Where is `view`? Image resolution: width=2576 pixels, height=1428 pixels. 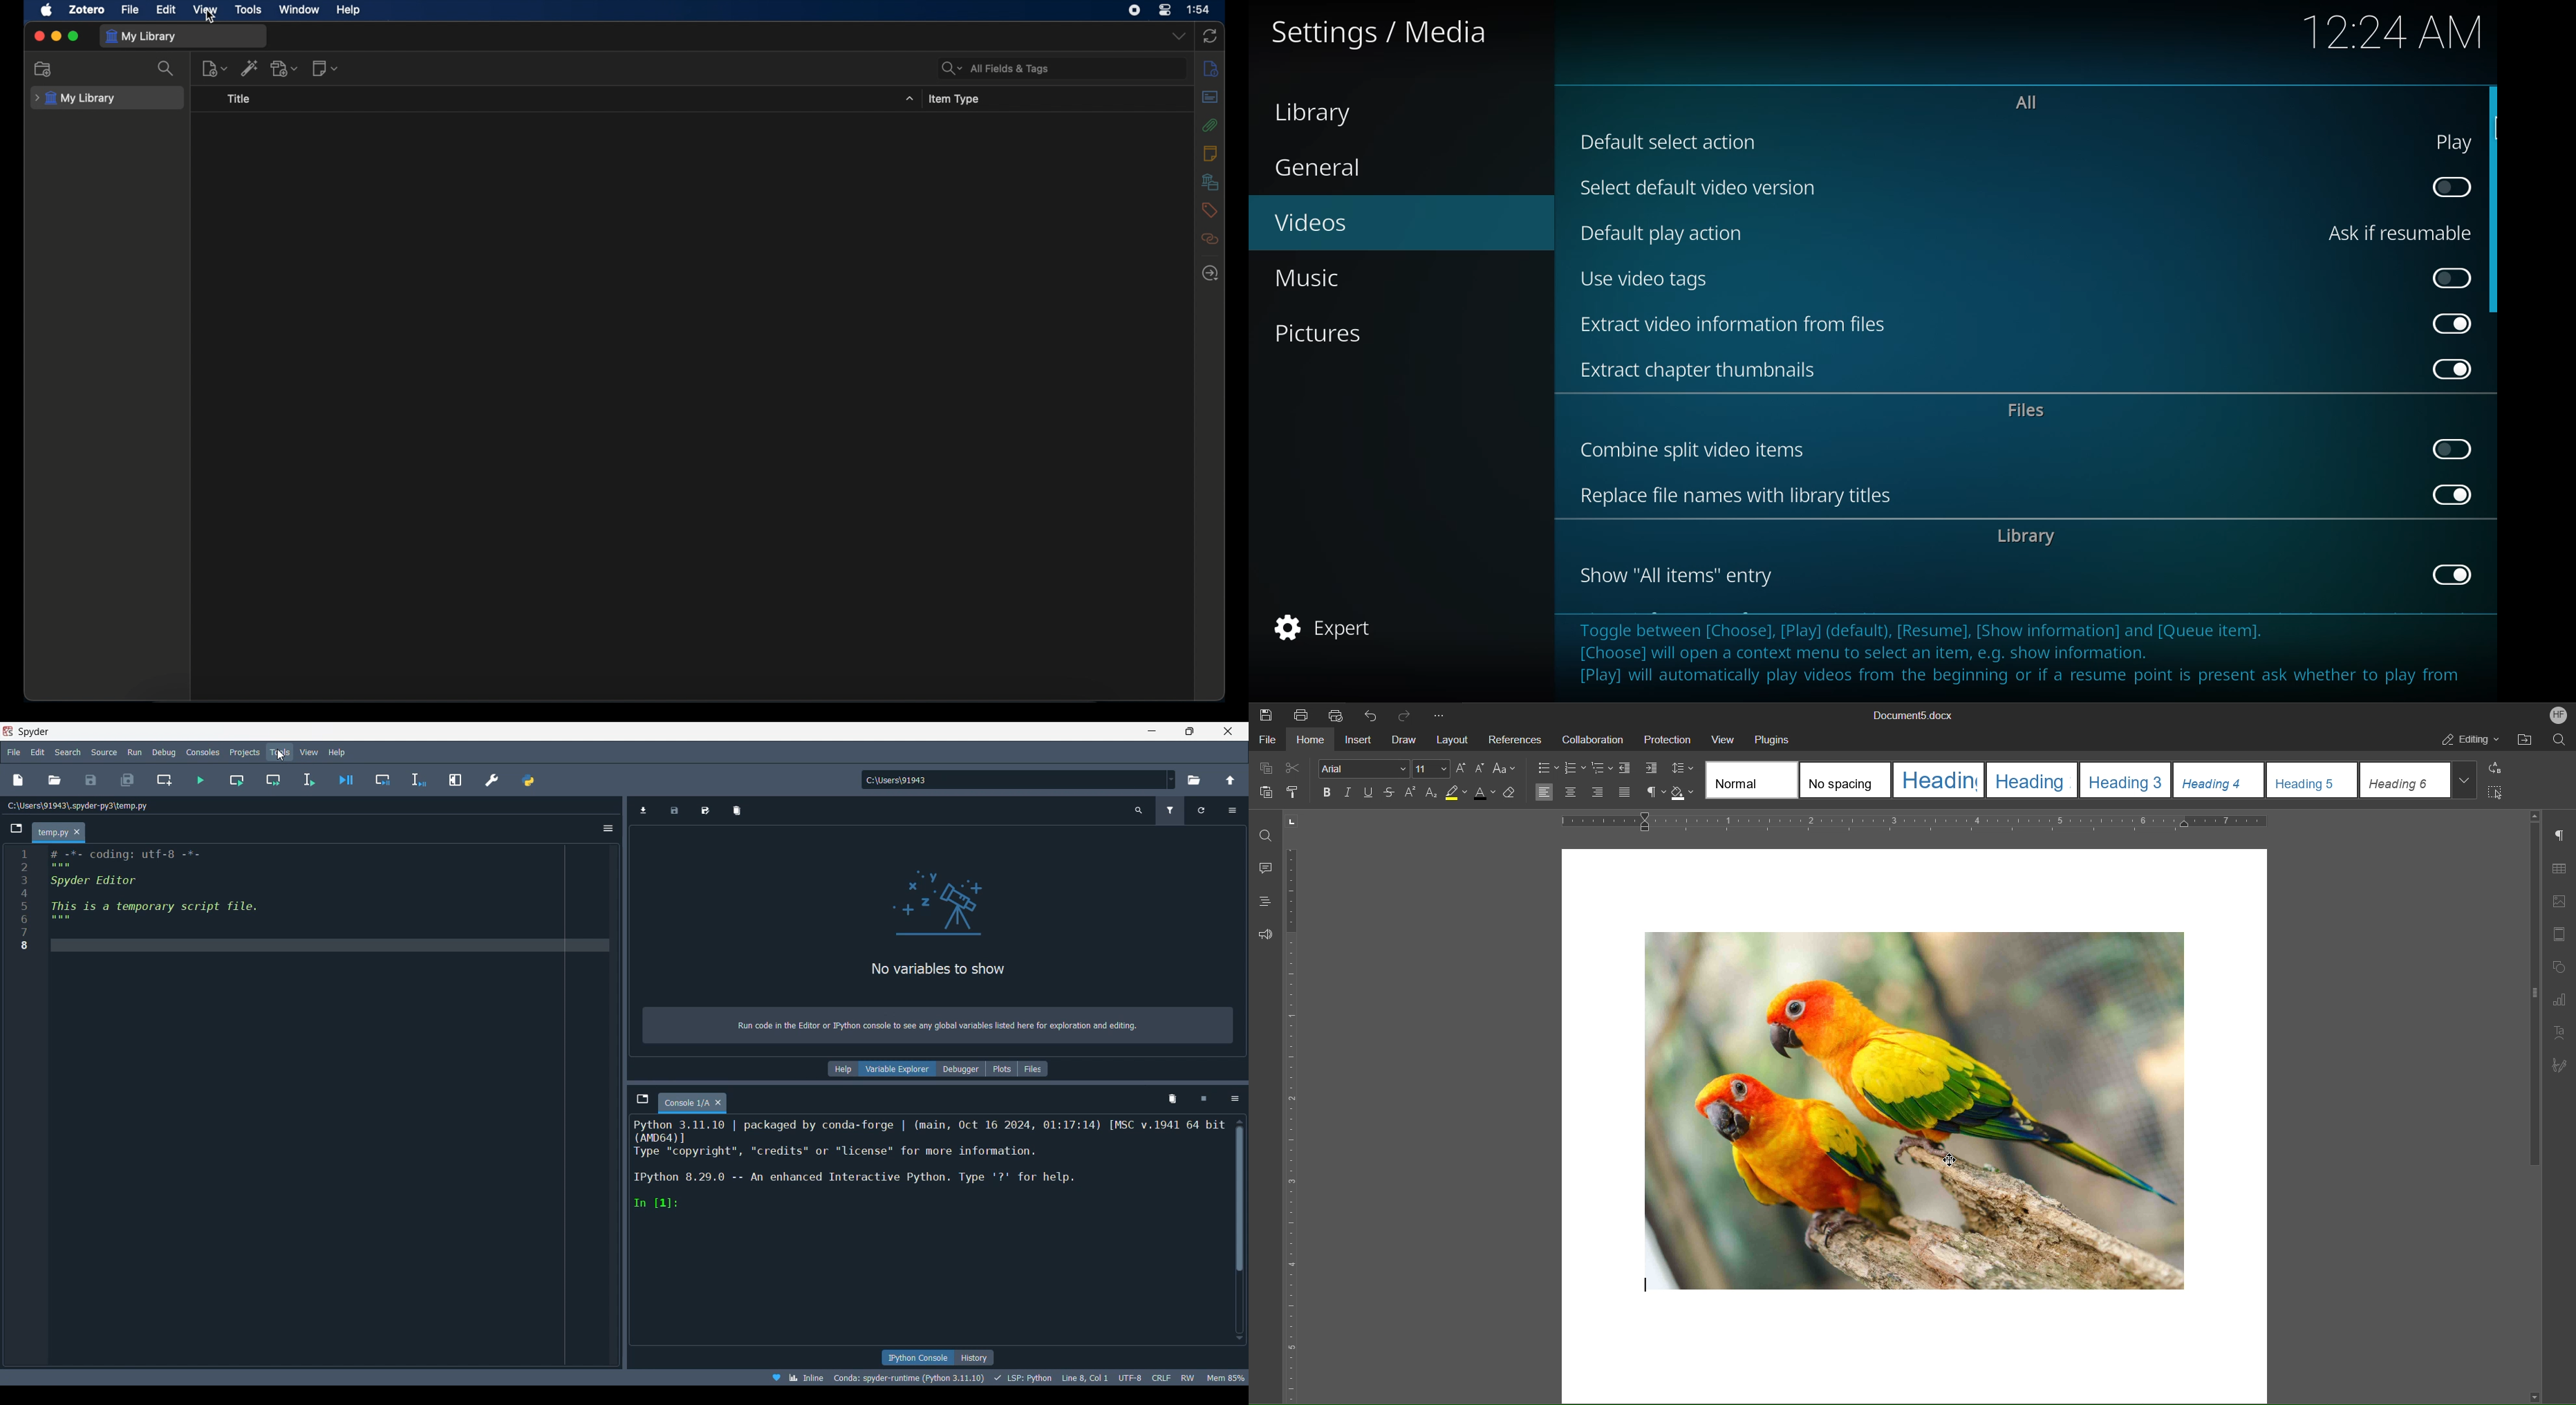 view is located at coordinates (206, 10).